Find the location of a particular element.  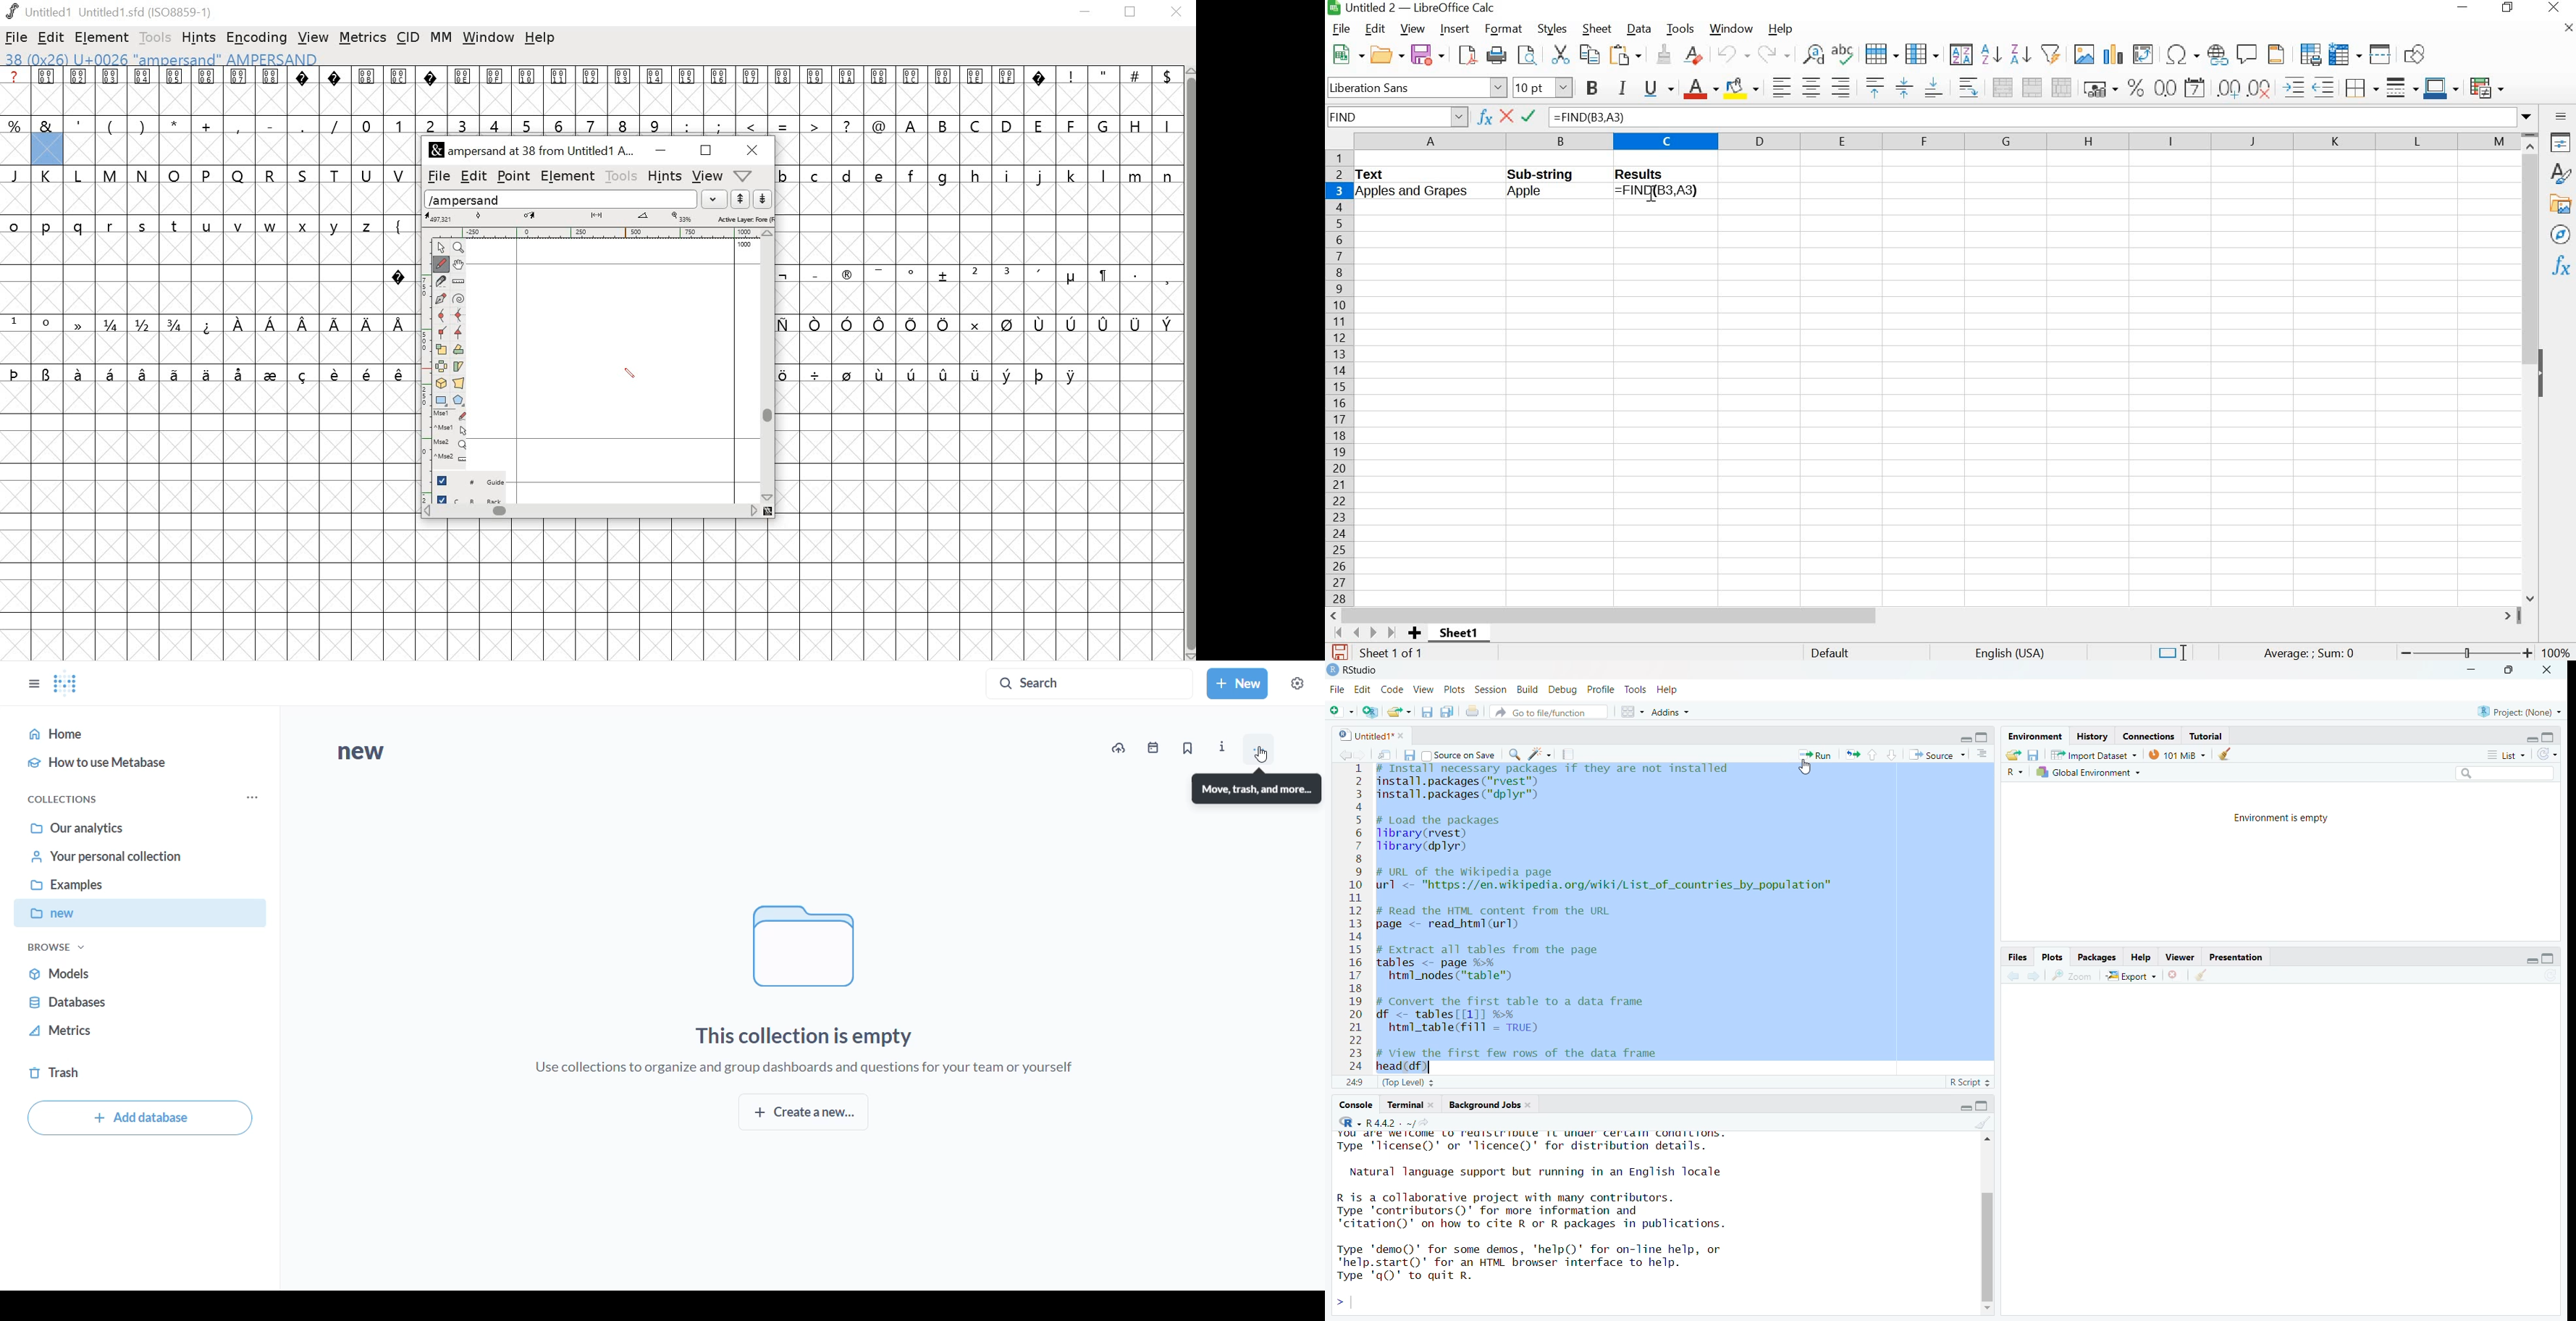

default is located at coordinates (1834, 651).